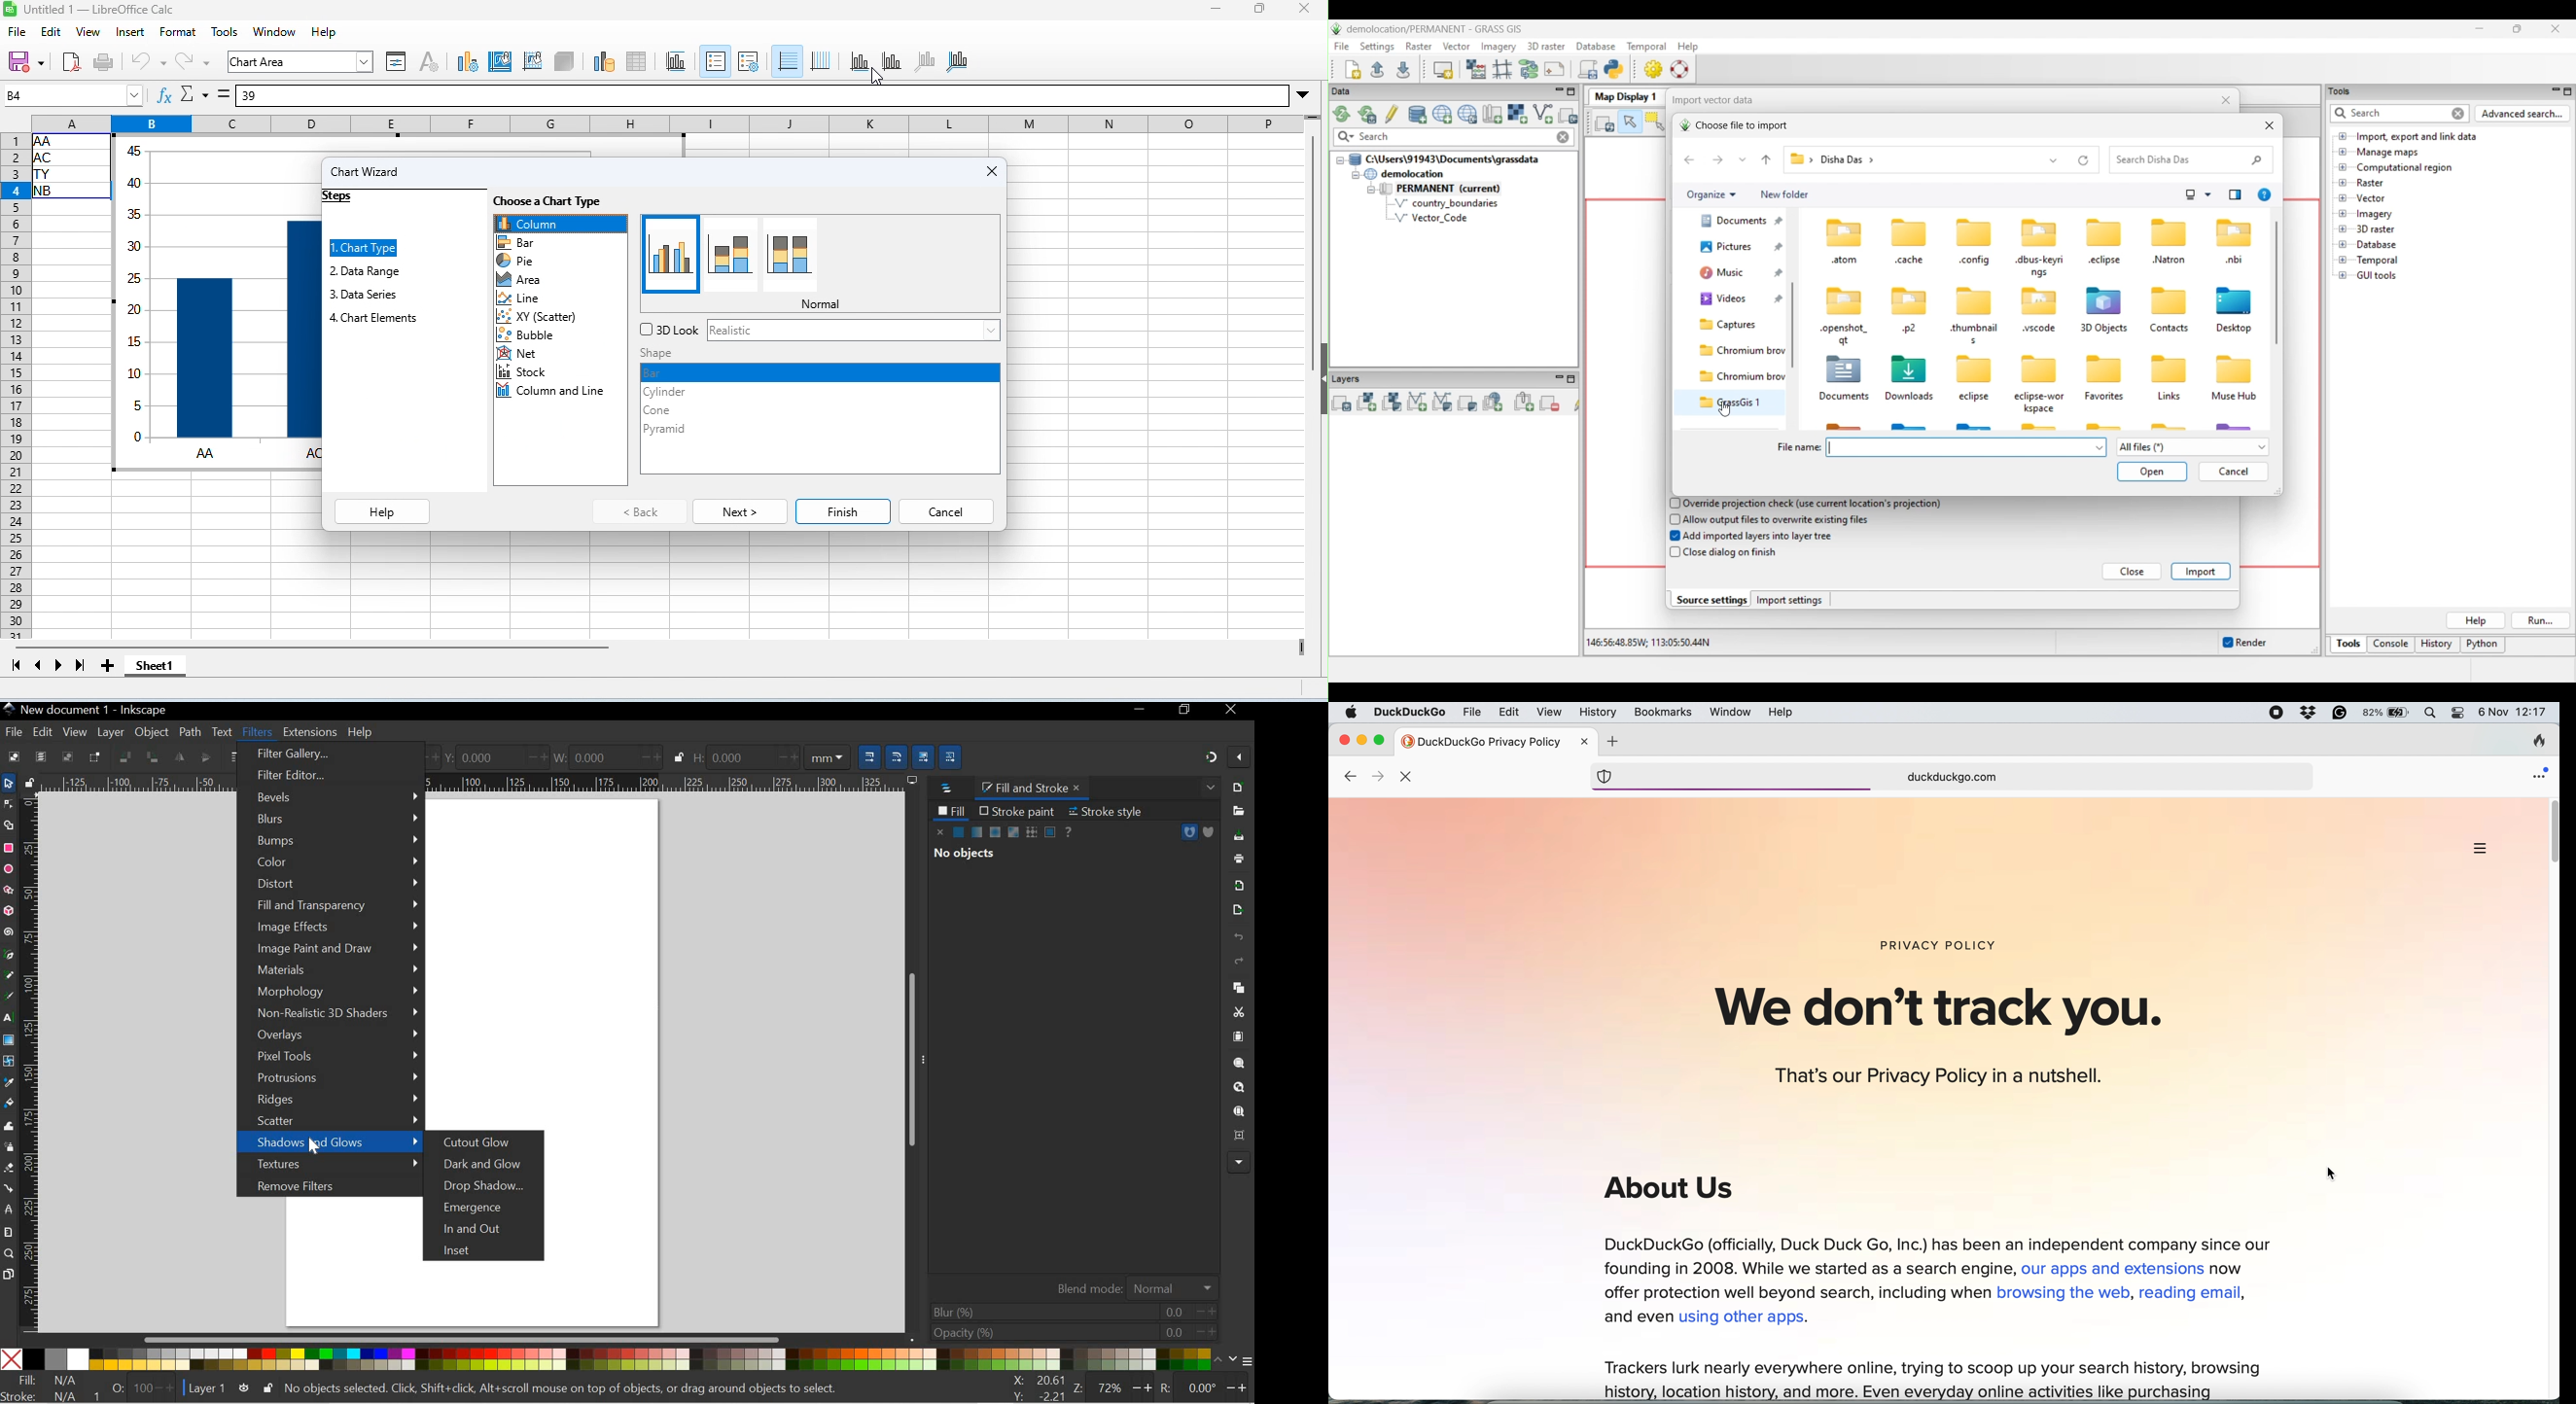 The width and height of the screenshot is (2576, 1428). Describe the element at coordinates (194, 94) in the screenshot. I see `select function` at that location.